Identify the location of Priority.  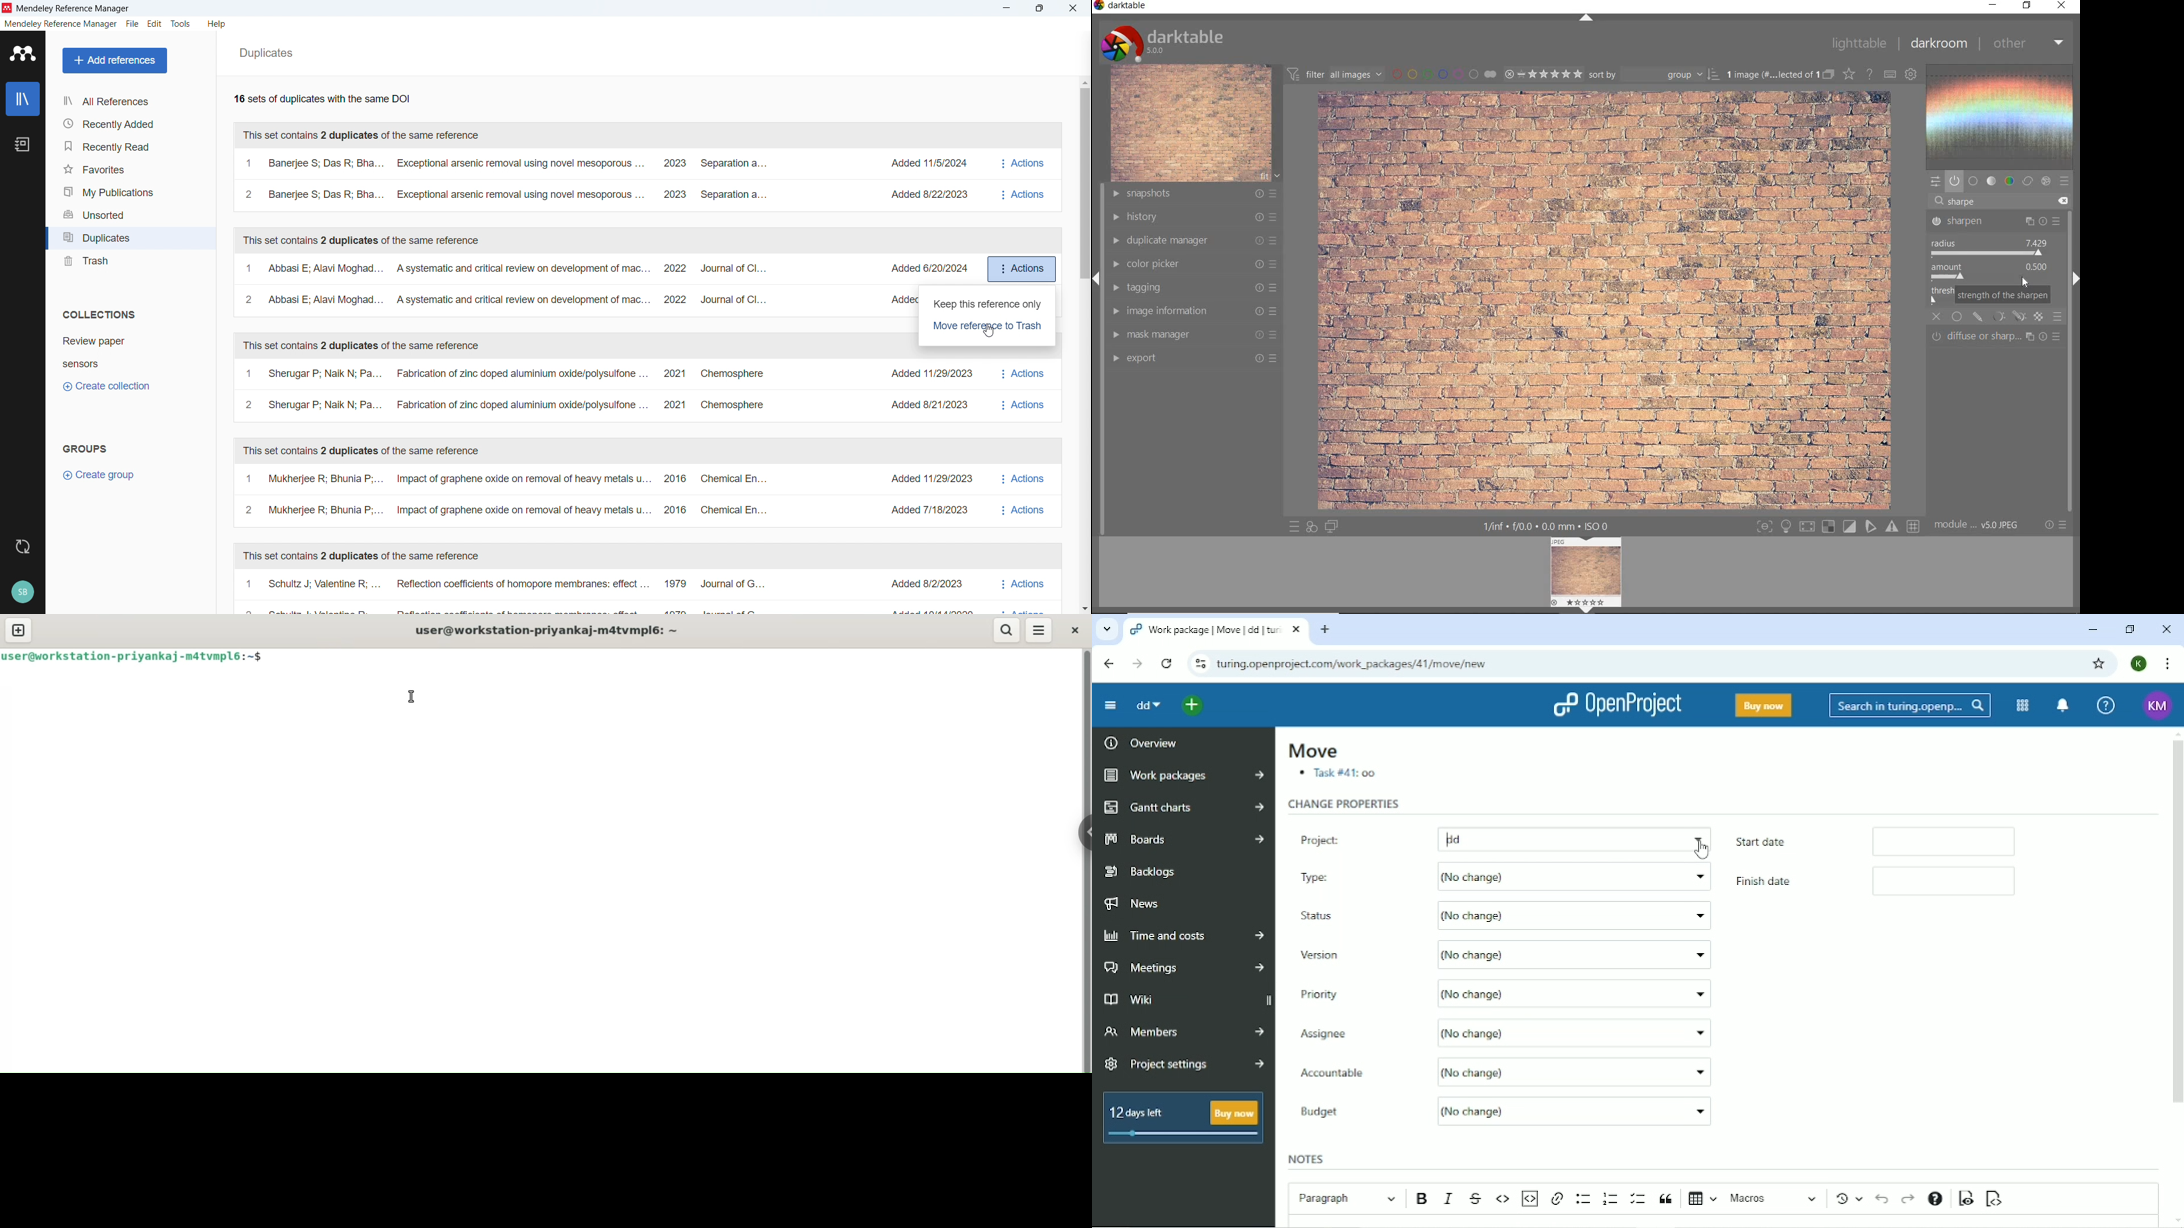
(1328, 993).